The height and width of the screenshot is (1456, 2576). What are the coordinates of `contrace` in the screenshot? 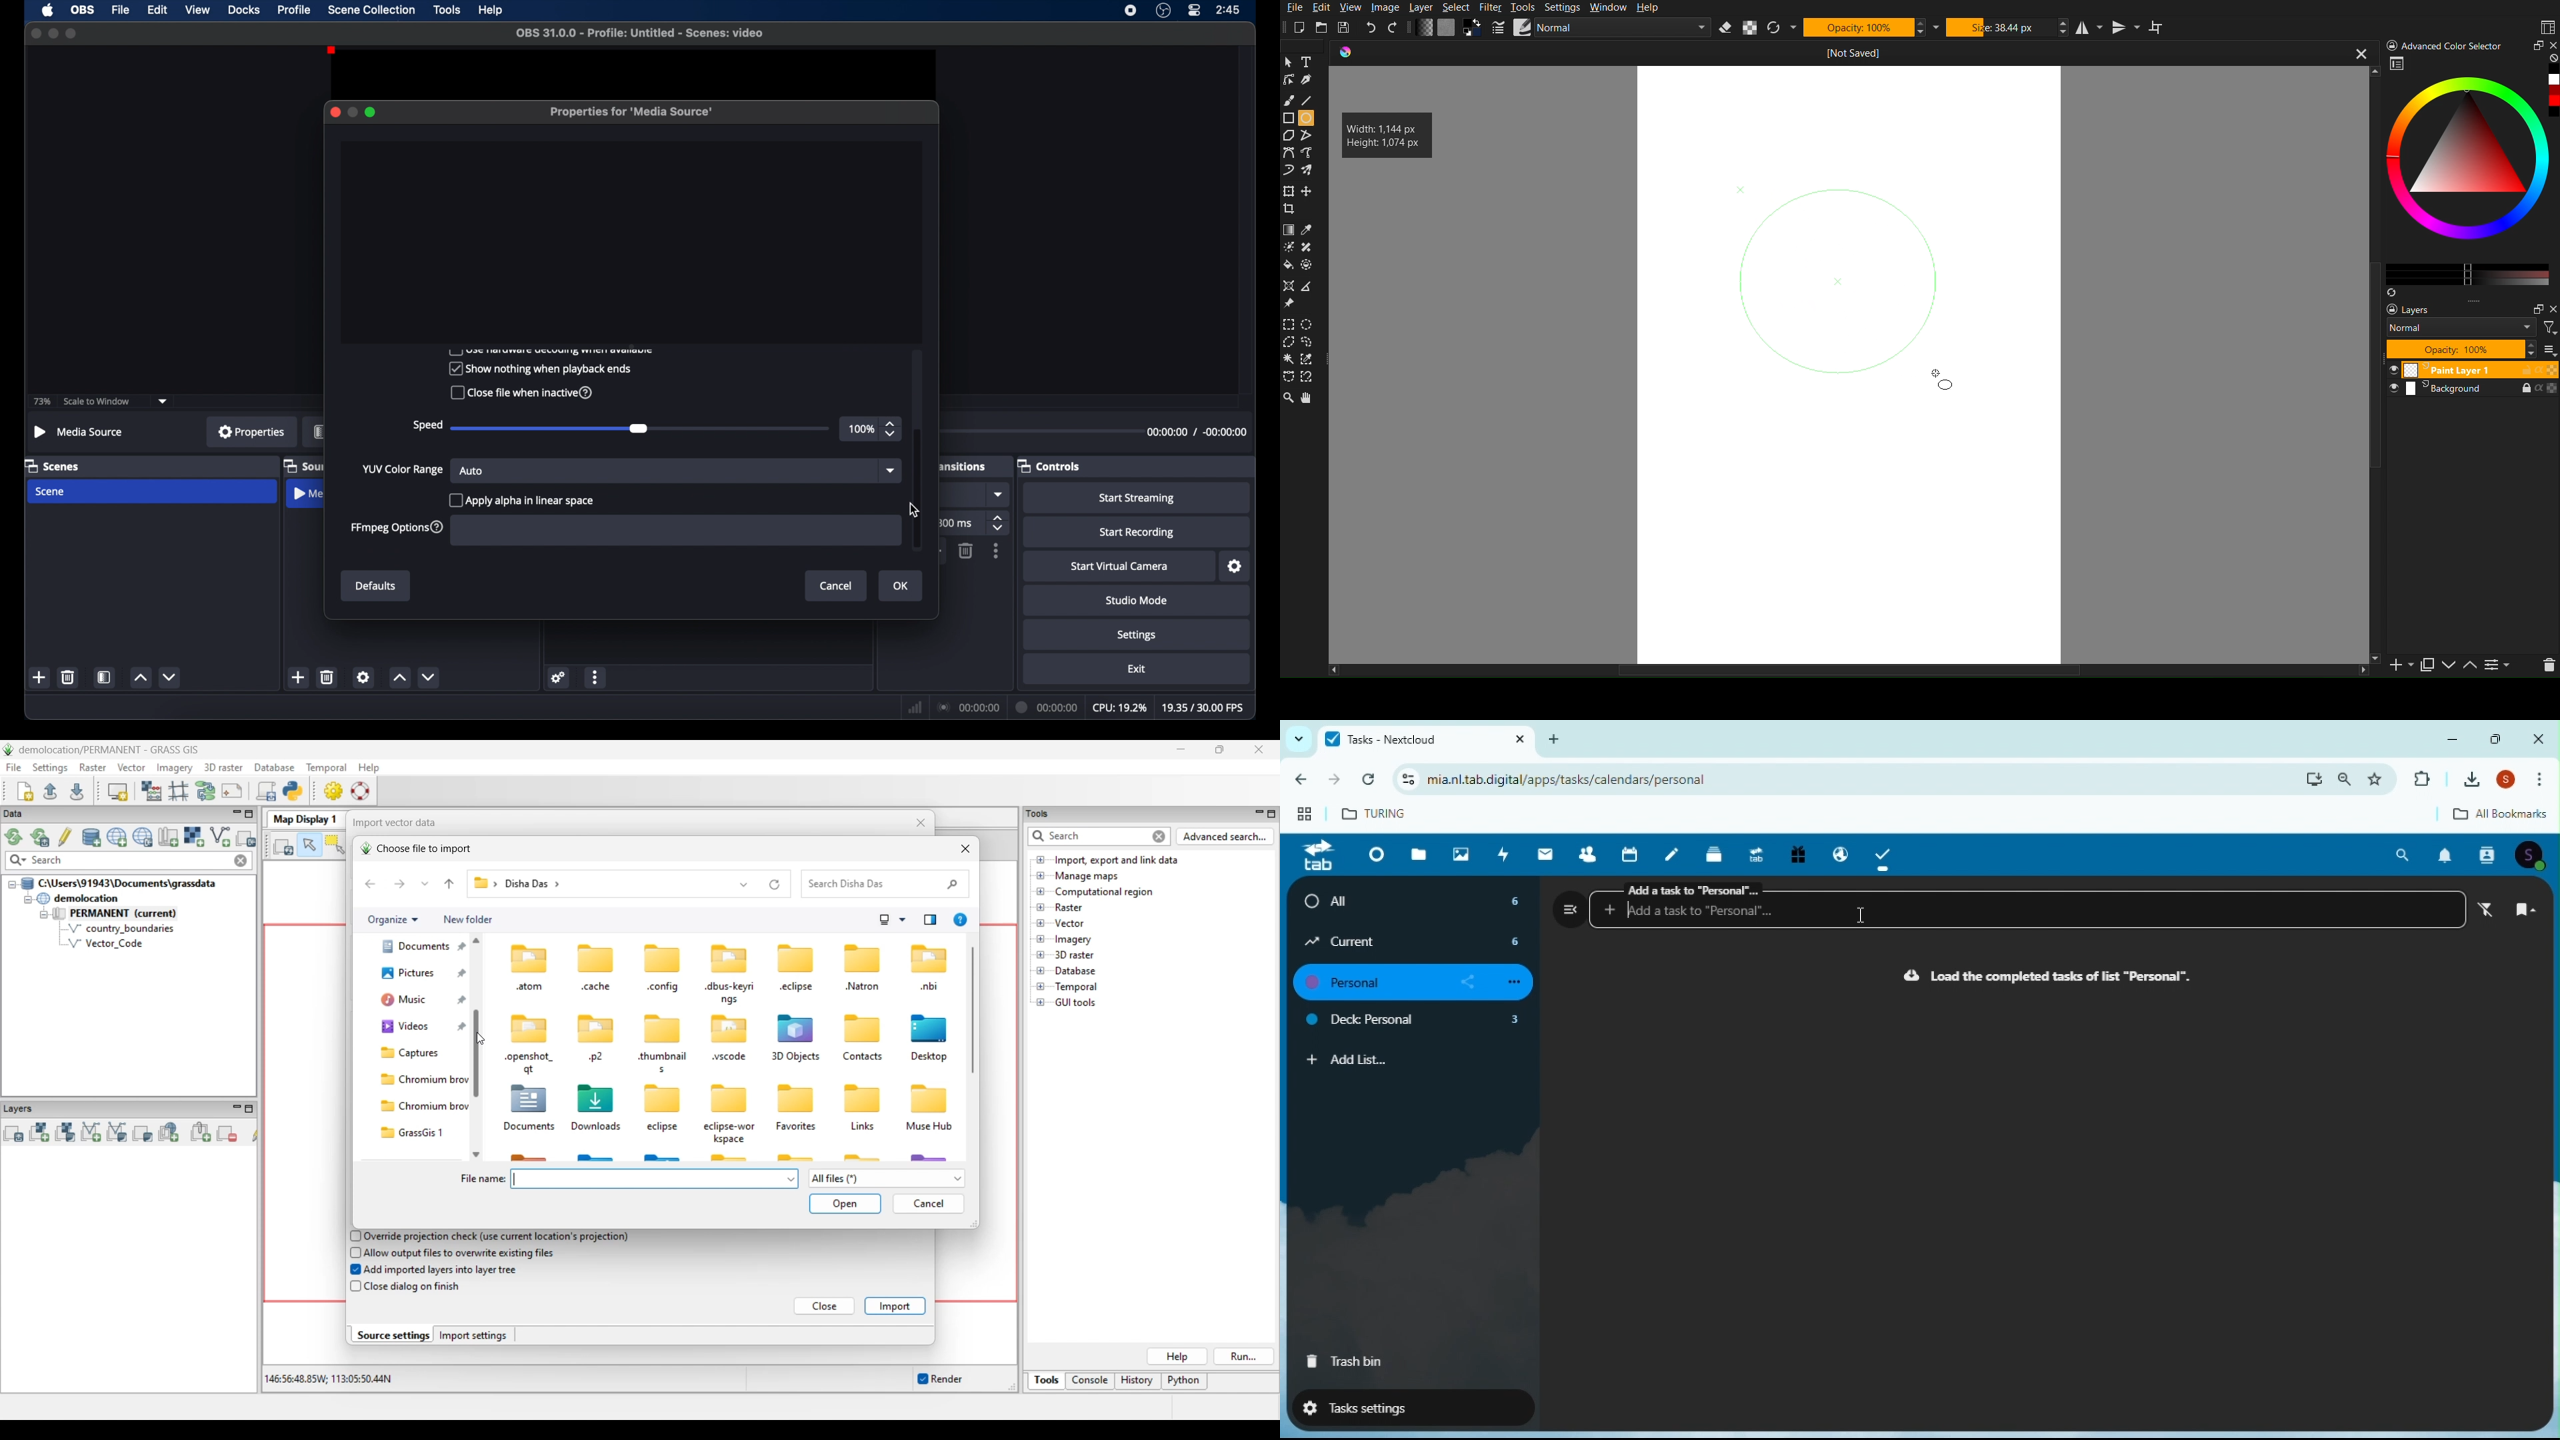 It's located at (2502, 665).